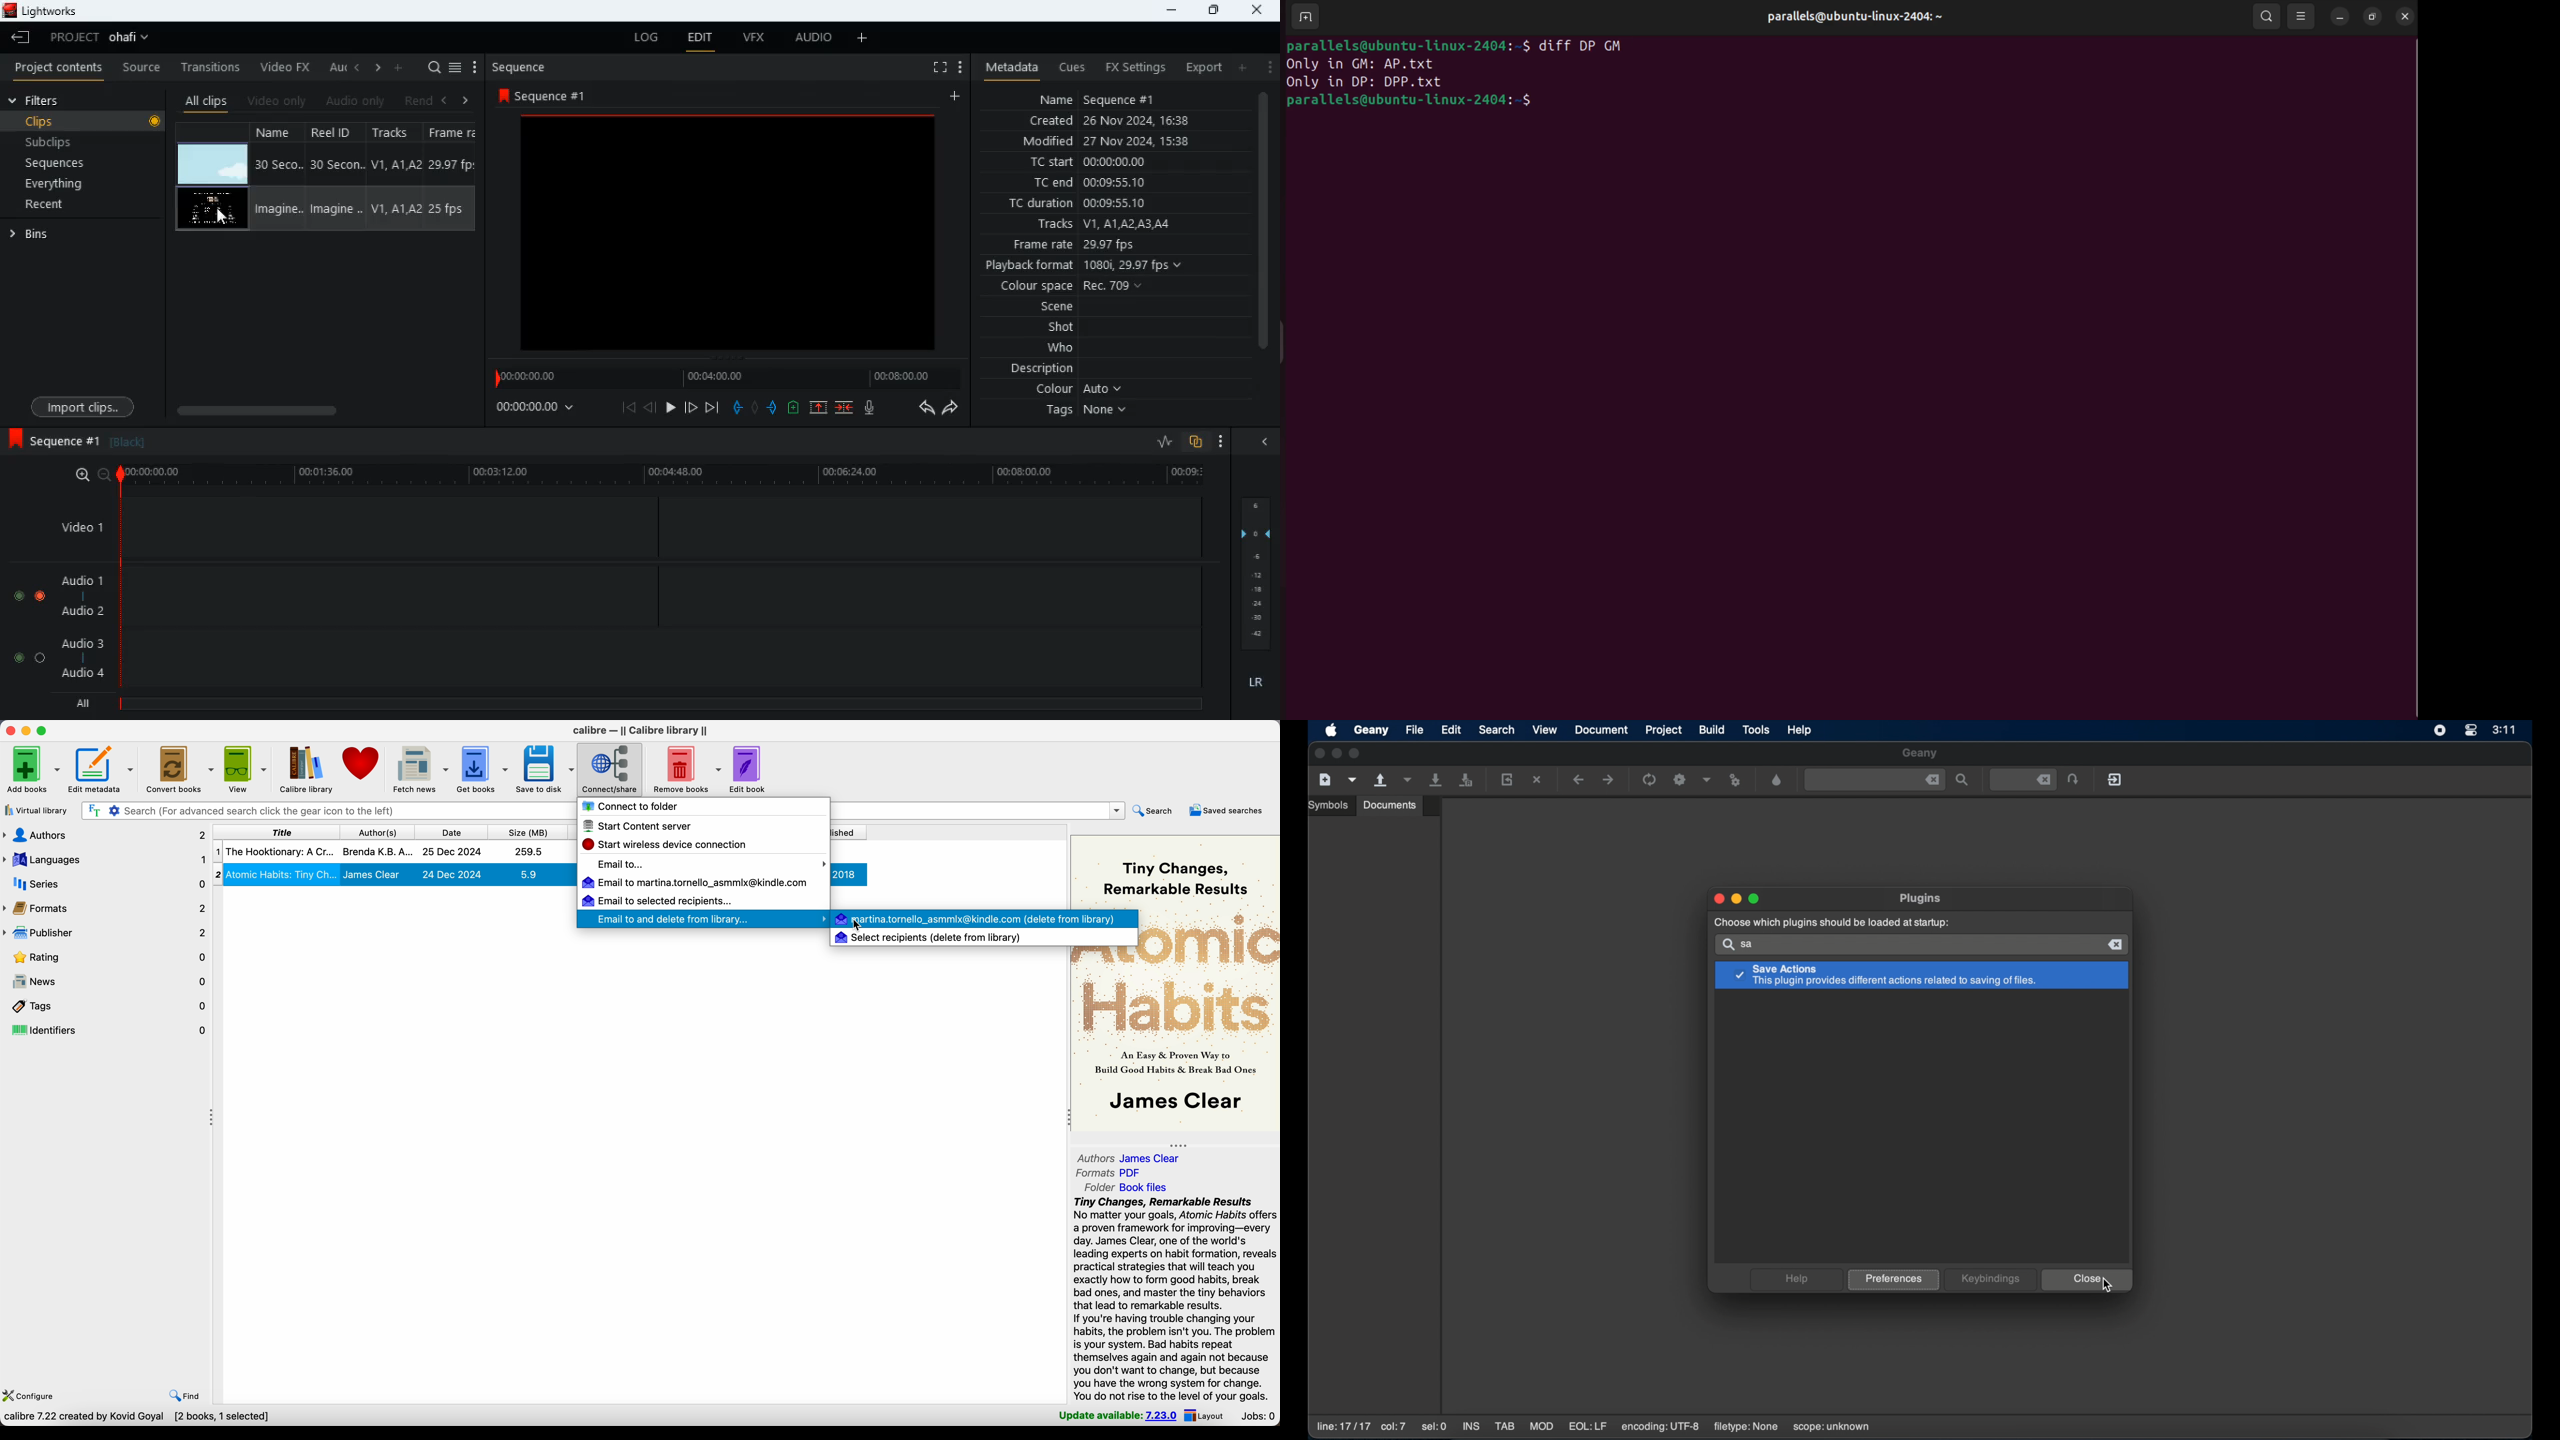 This screenshot has width=2576, height=1456. I want to click on ratio, so click(1166, 441).